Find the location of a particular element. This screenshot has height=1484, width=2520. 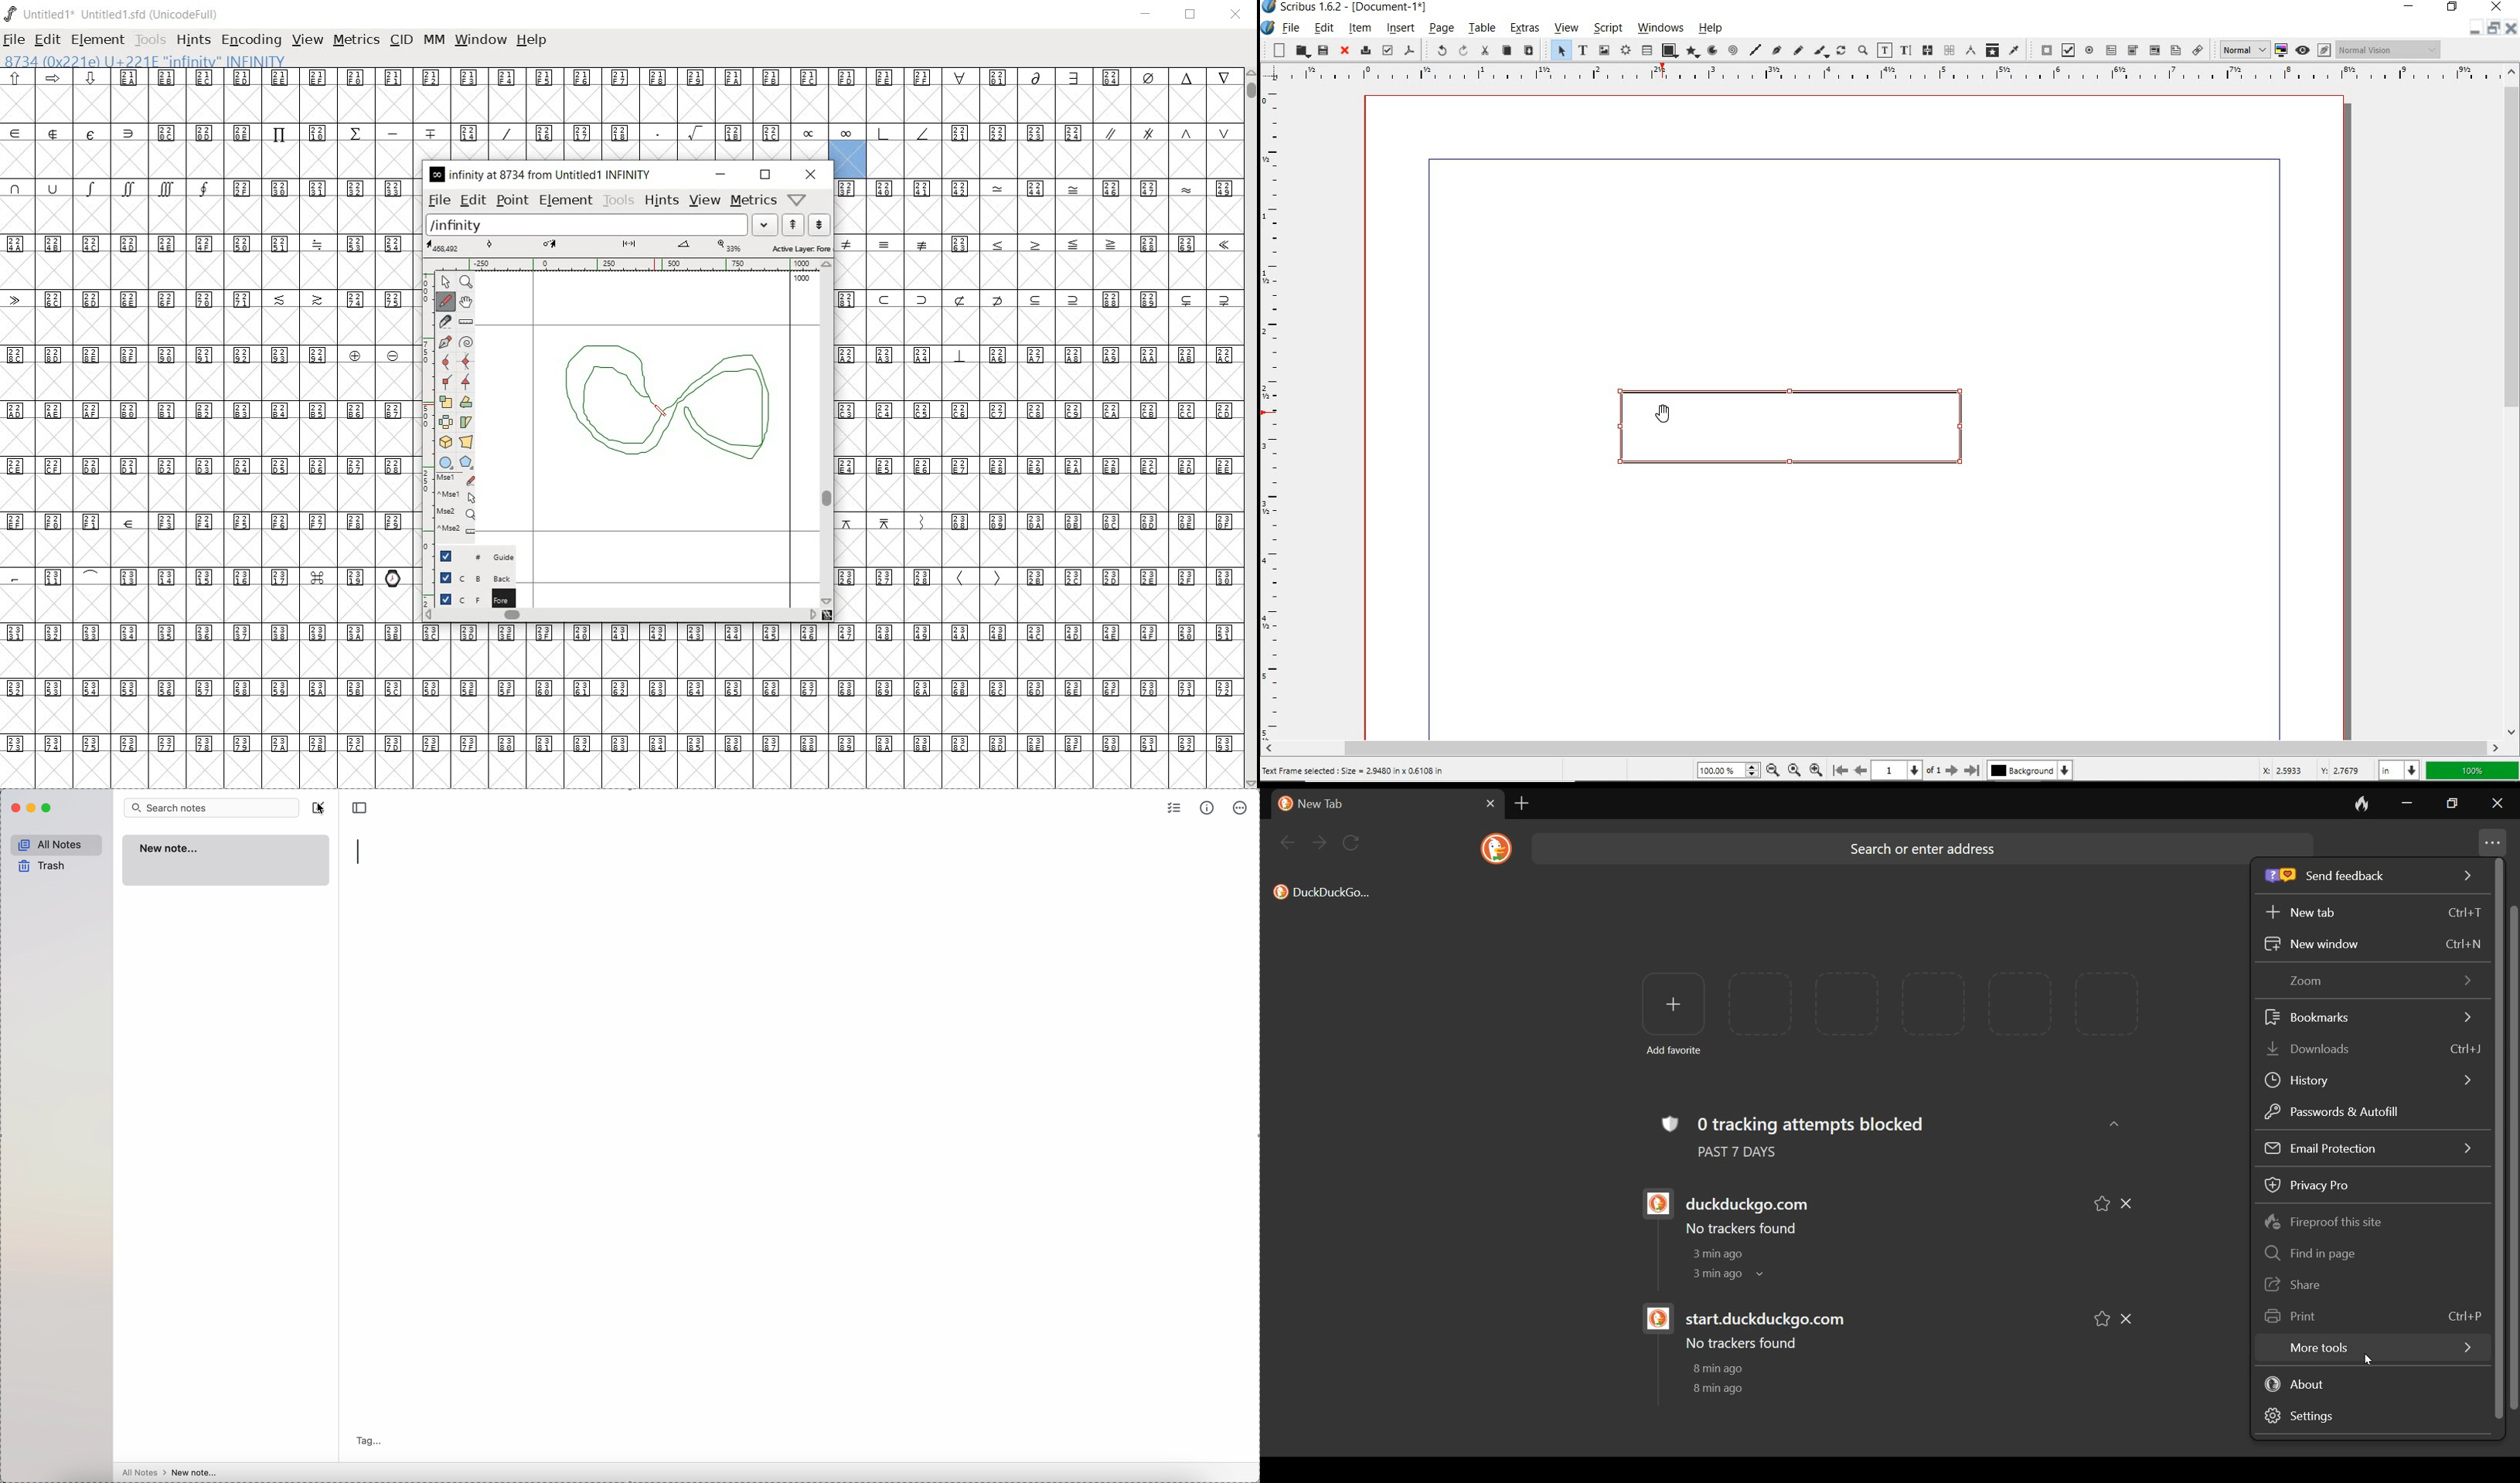

measure a distance, angle between points is located at coordinates (465, 321).